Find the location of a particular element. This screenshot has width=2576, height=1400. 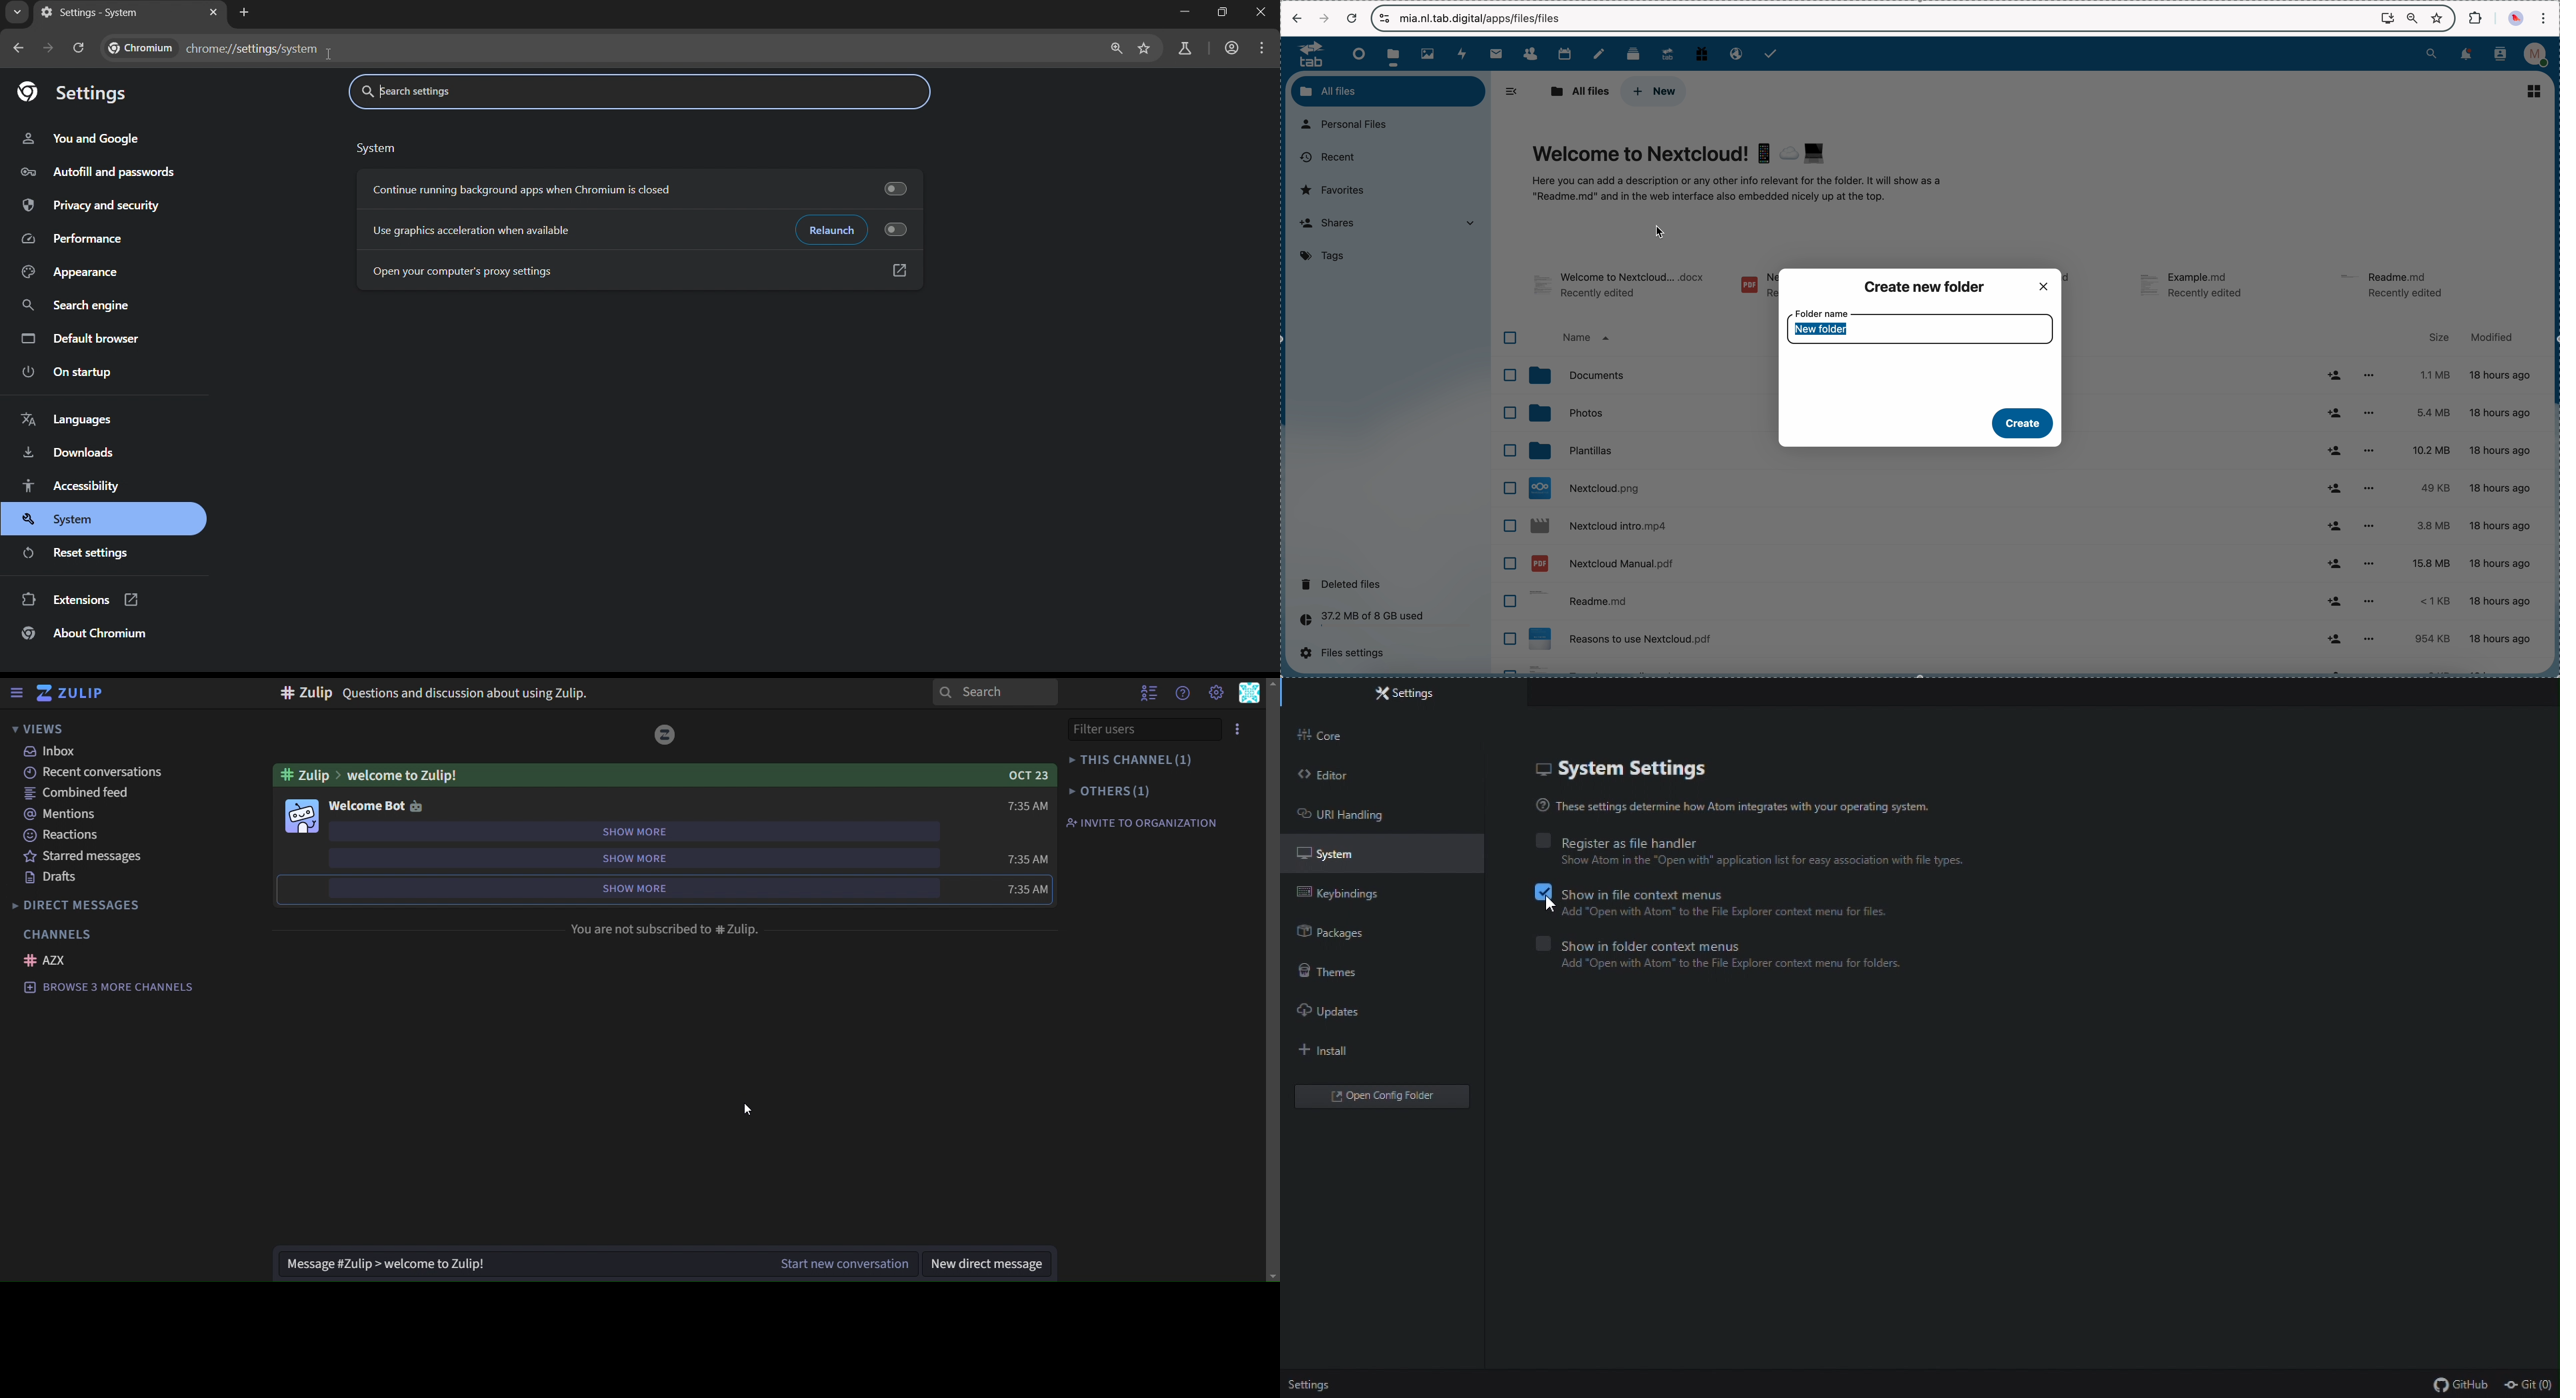

tab is located at coordinates (1306, 54).